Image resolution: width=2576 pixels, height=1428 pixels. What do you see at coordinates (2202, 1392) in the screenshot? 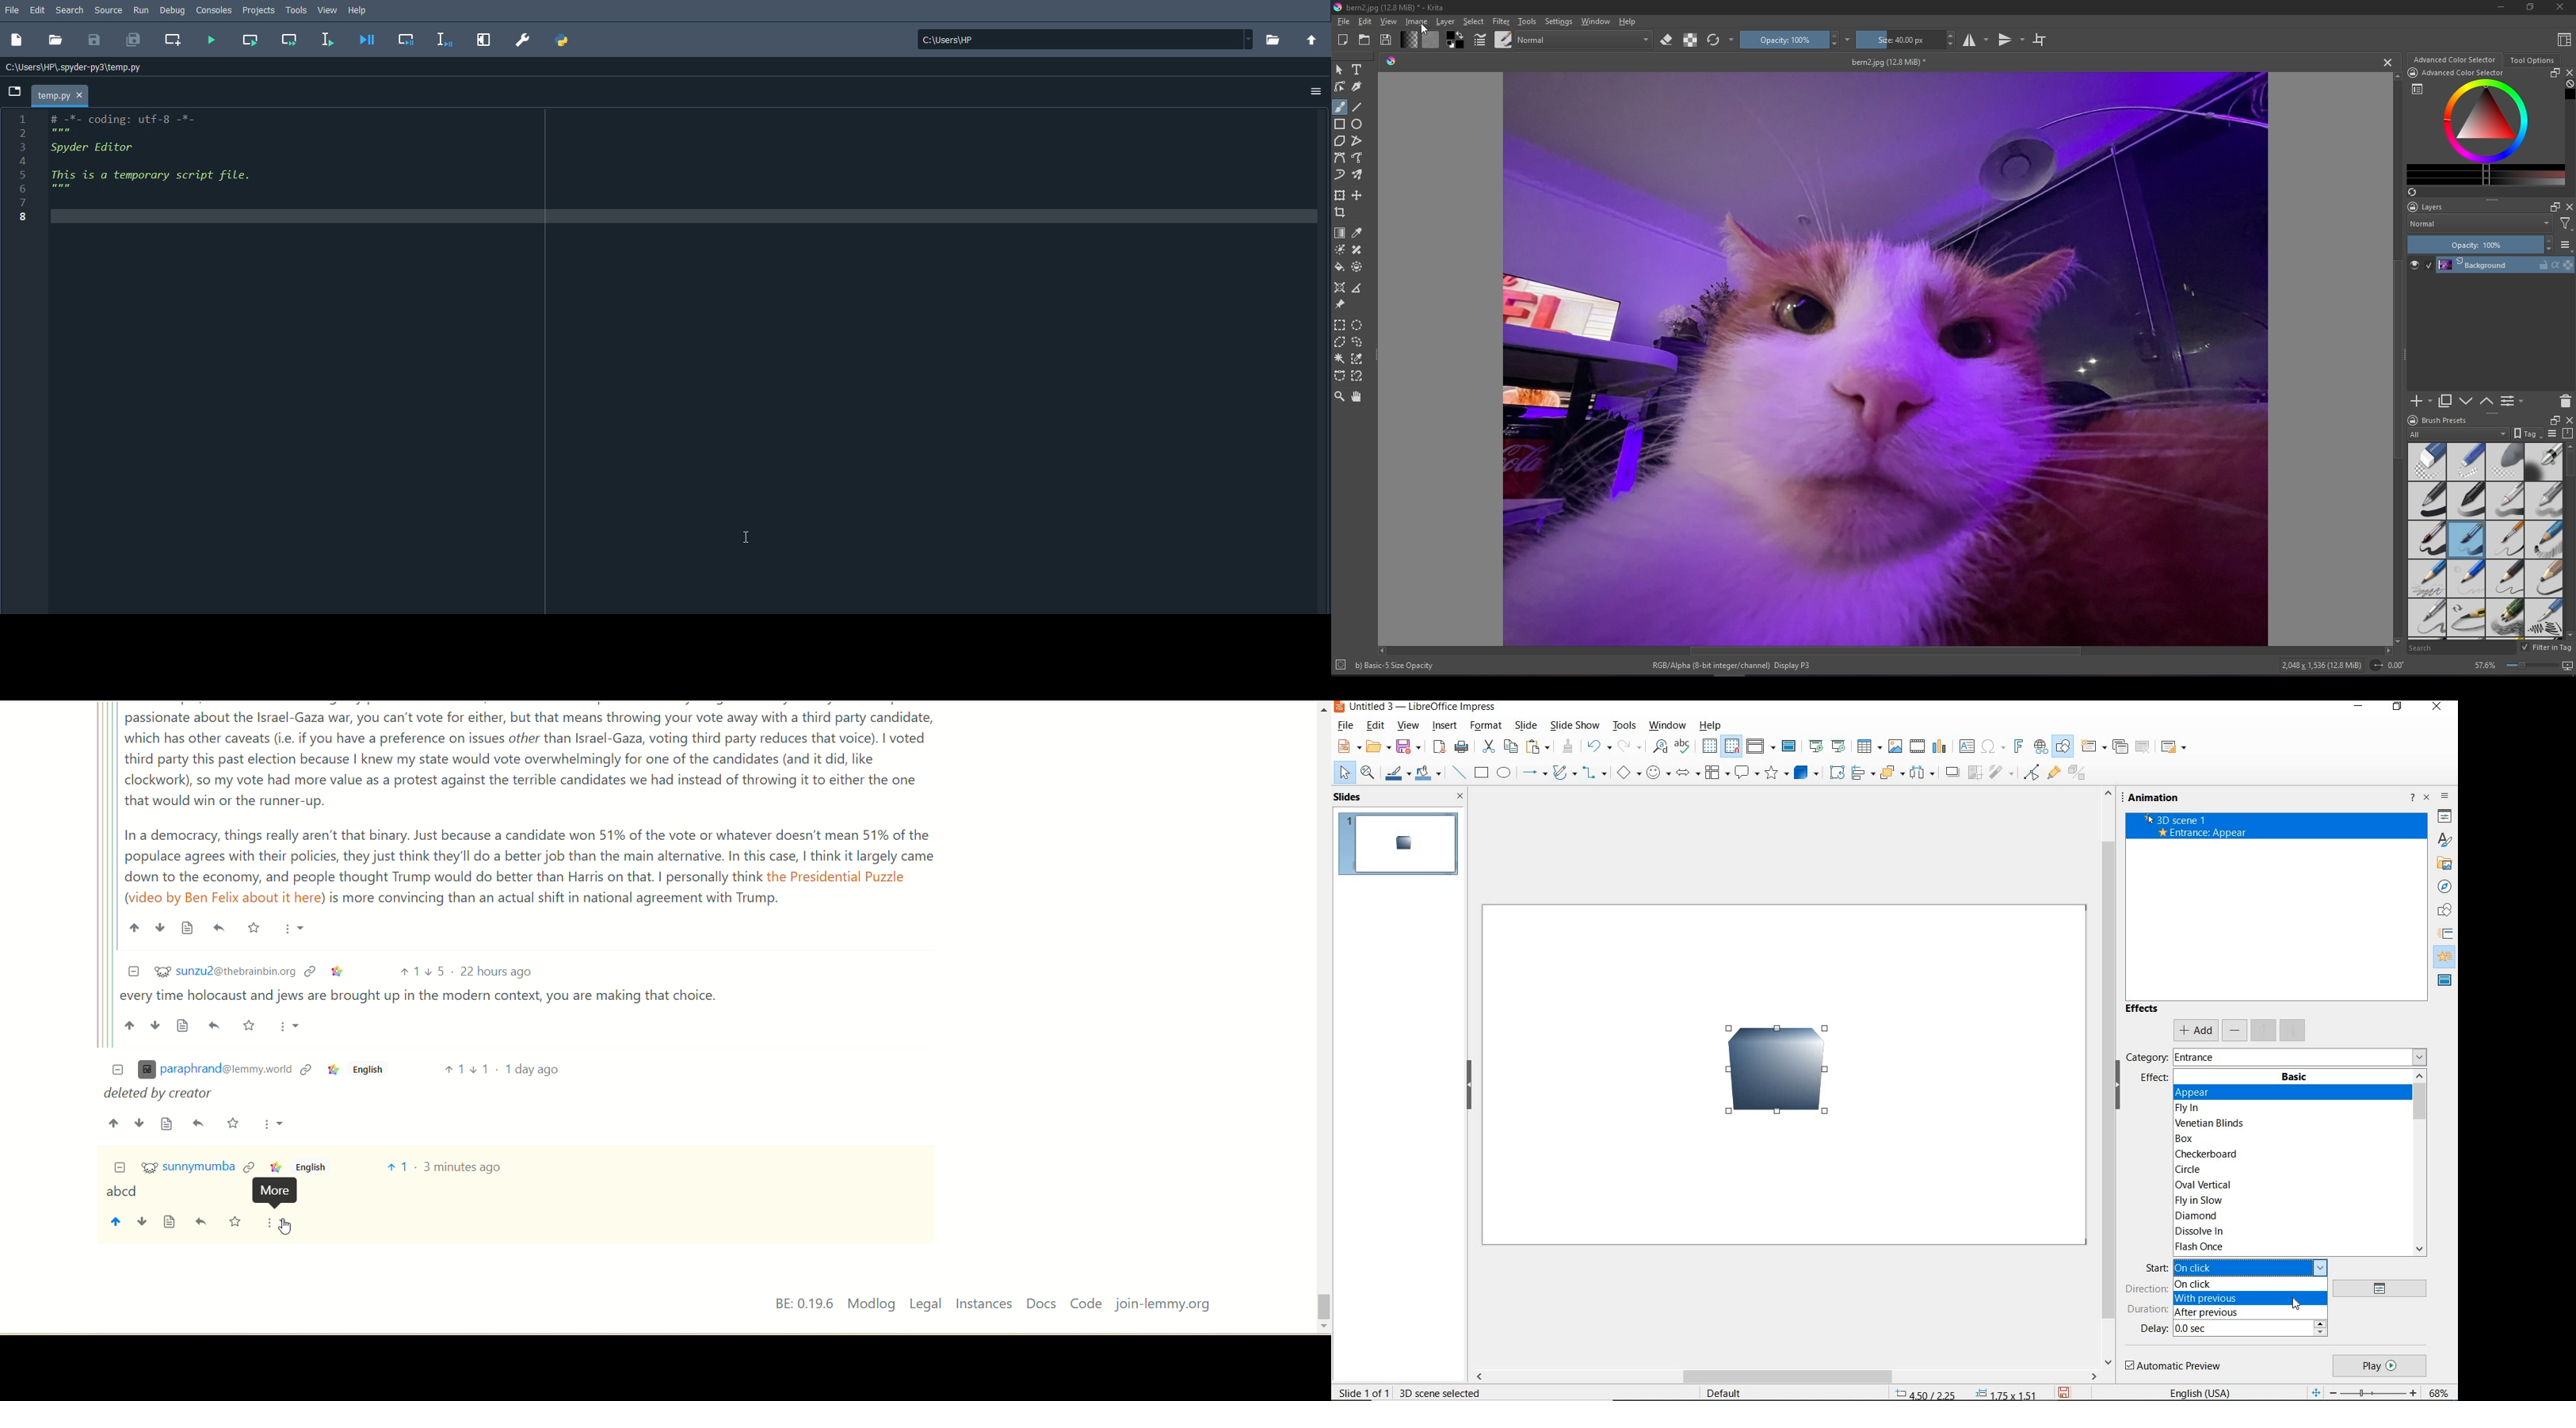
I see `text language` at bounding box center [2202, 1392].